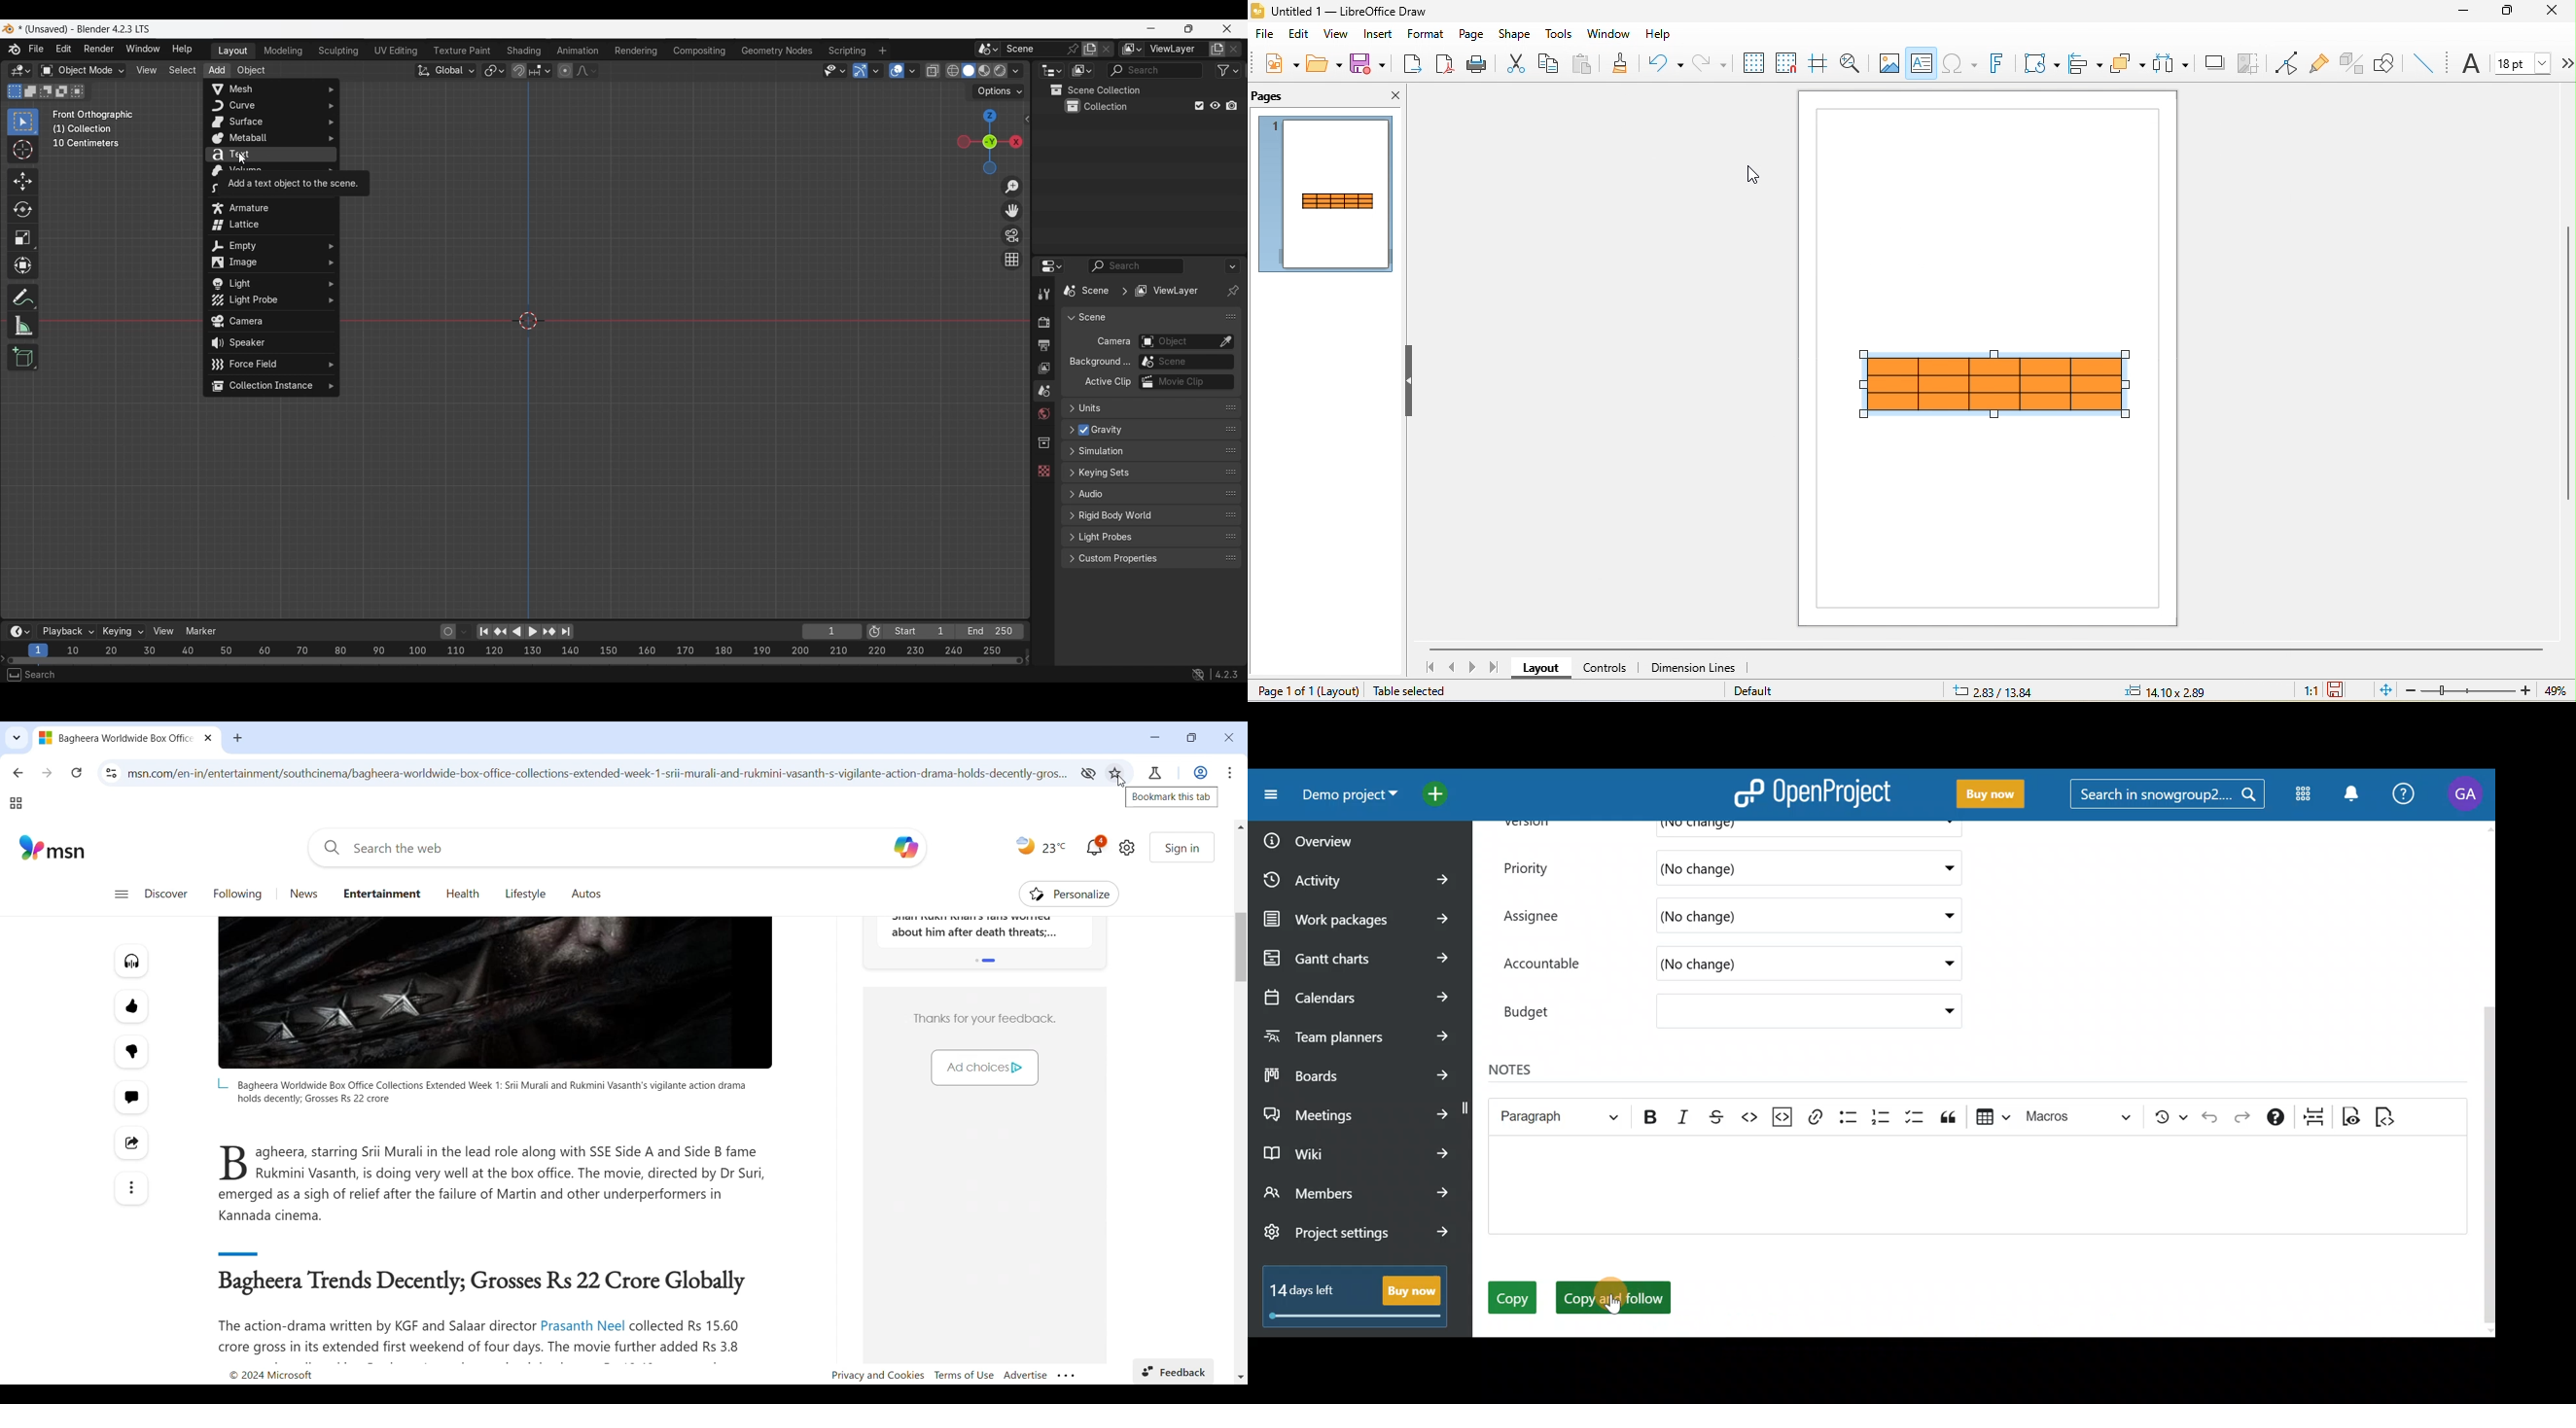  I want to click on Jump to end point, so click(566, 632).